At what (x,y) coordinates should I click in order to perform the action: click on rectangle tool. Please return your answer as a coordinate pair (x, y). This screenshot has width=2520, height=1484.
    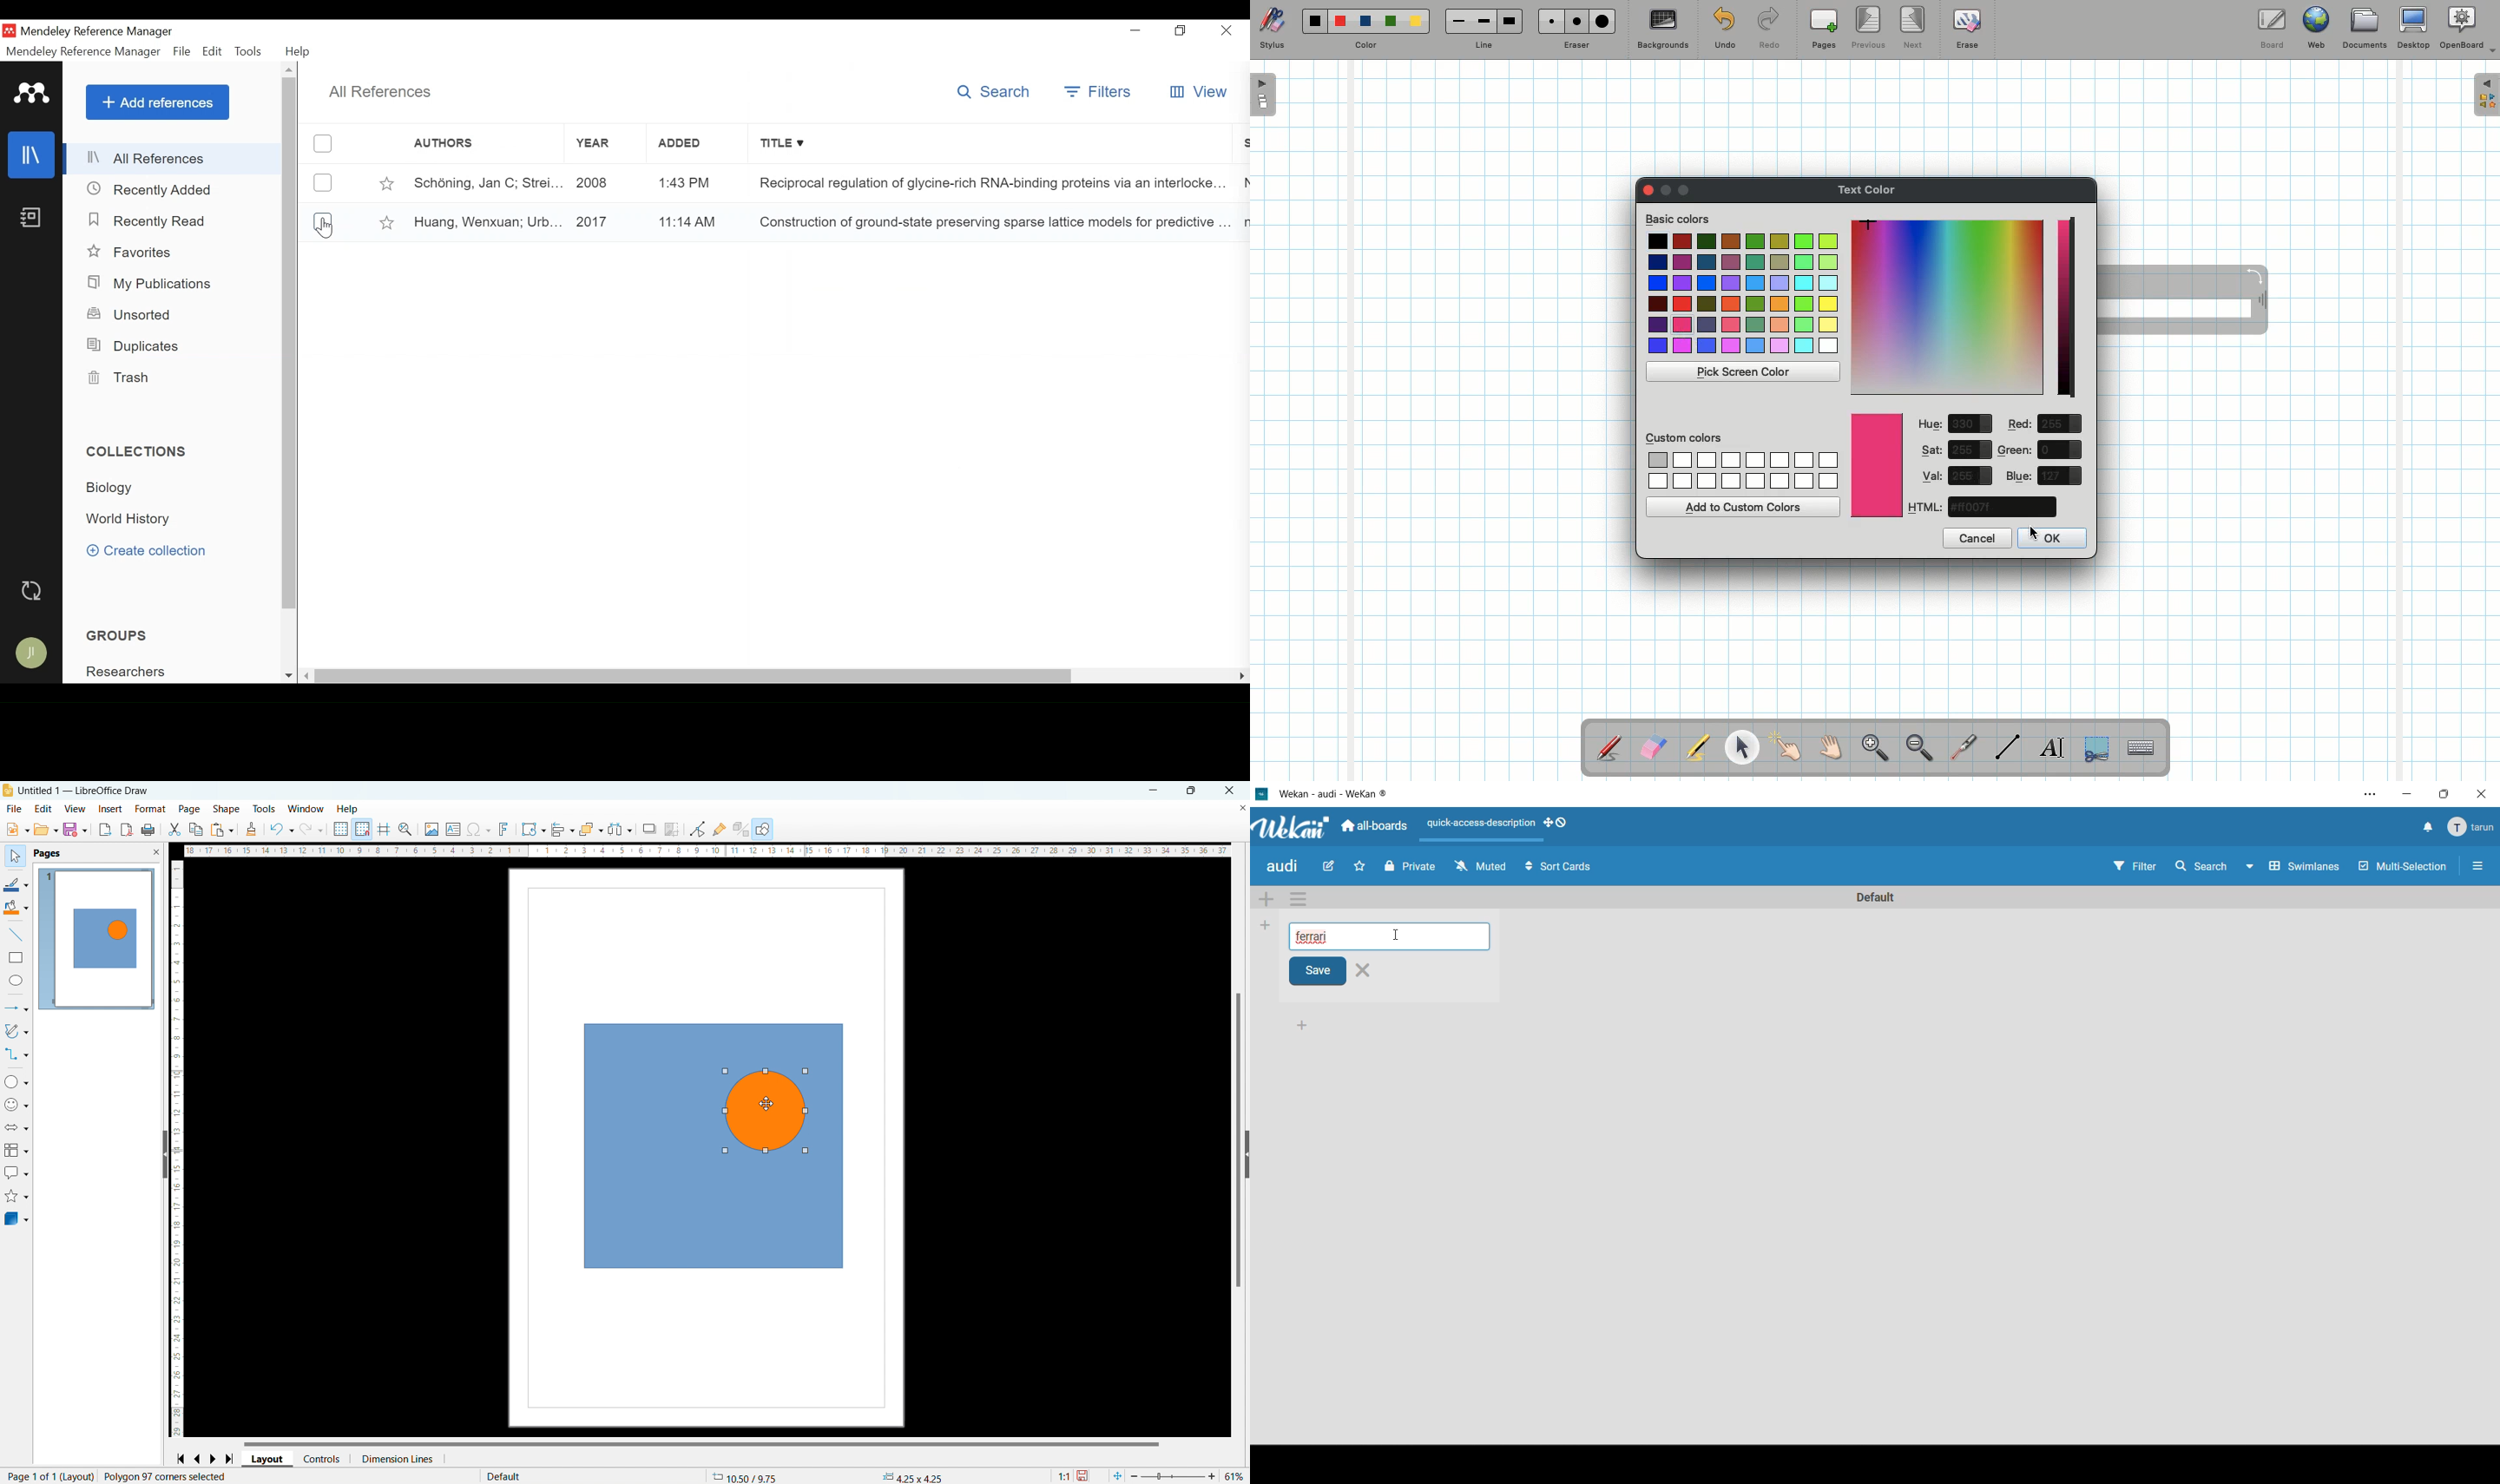
    Looking at the image, I should click on (16, 957).